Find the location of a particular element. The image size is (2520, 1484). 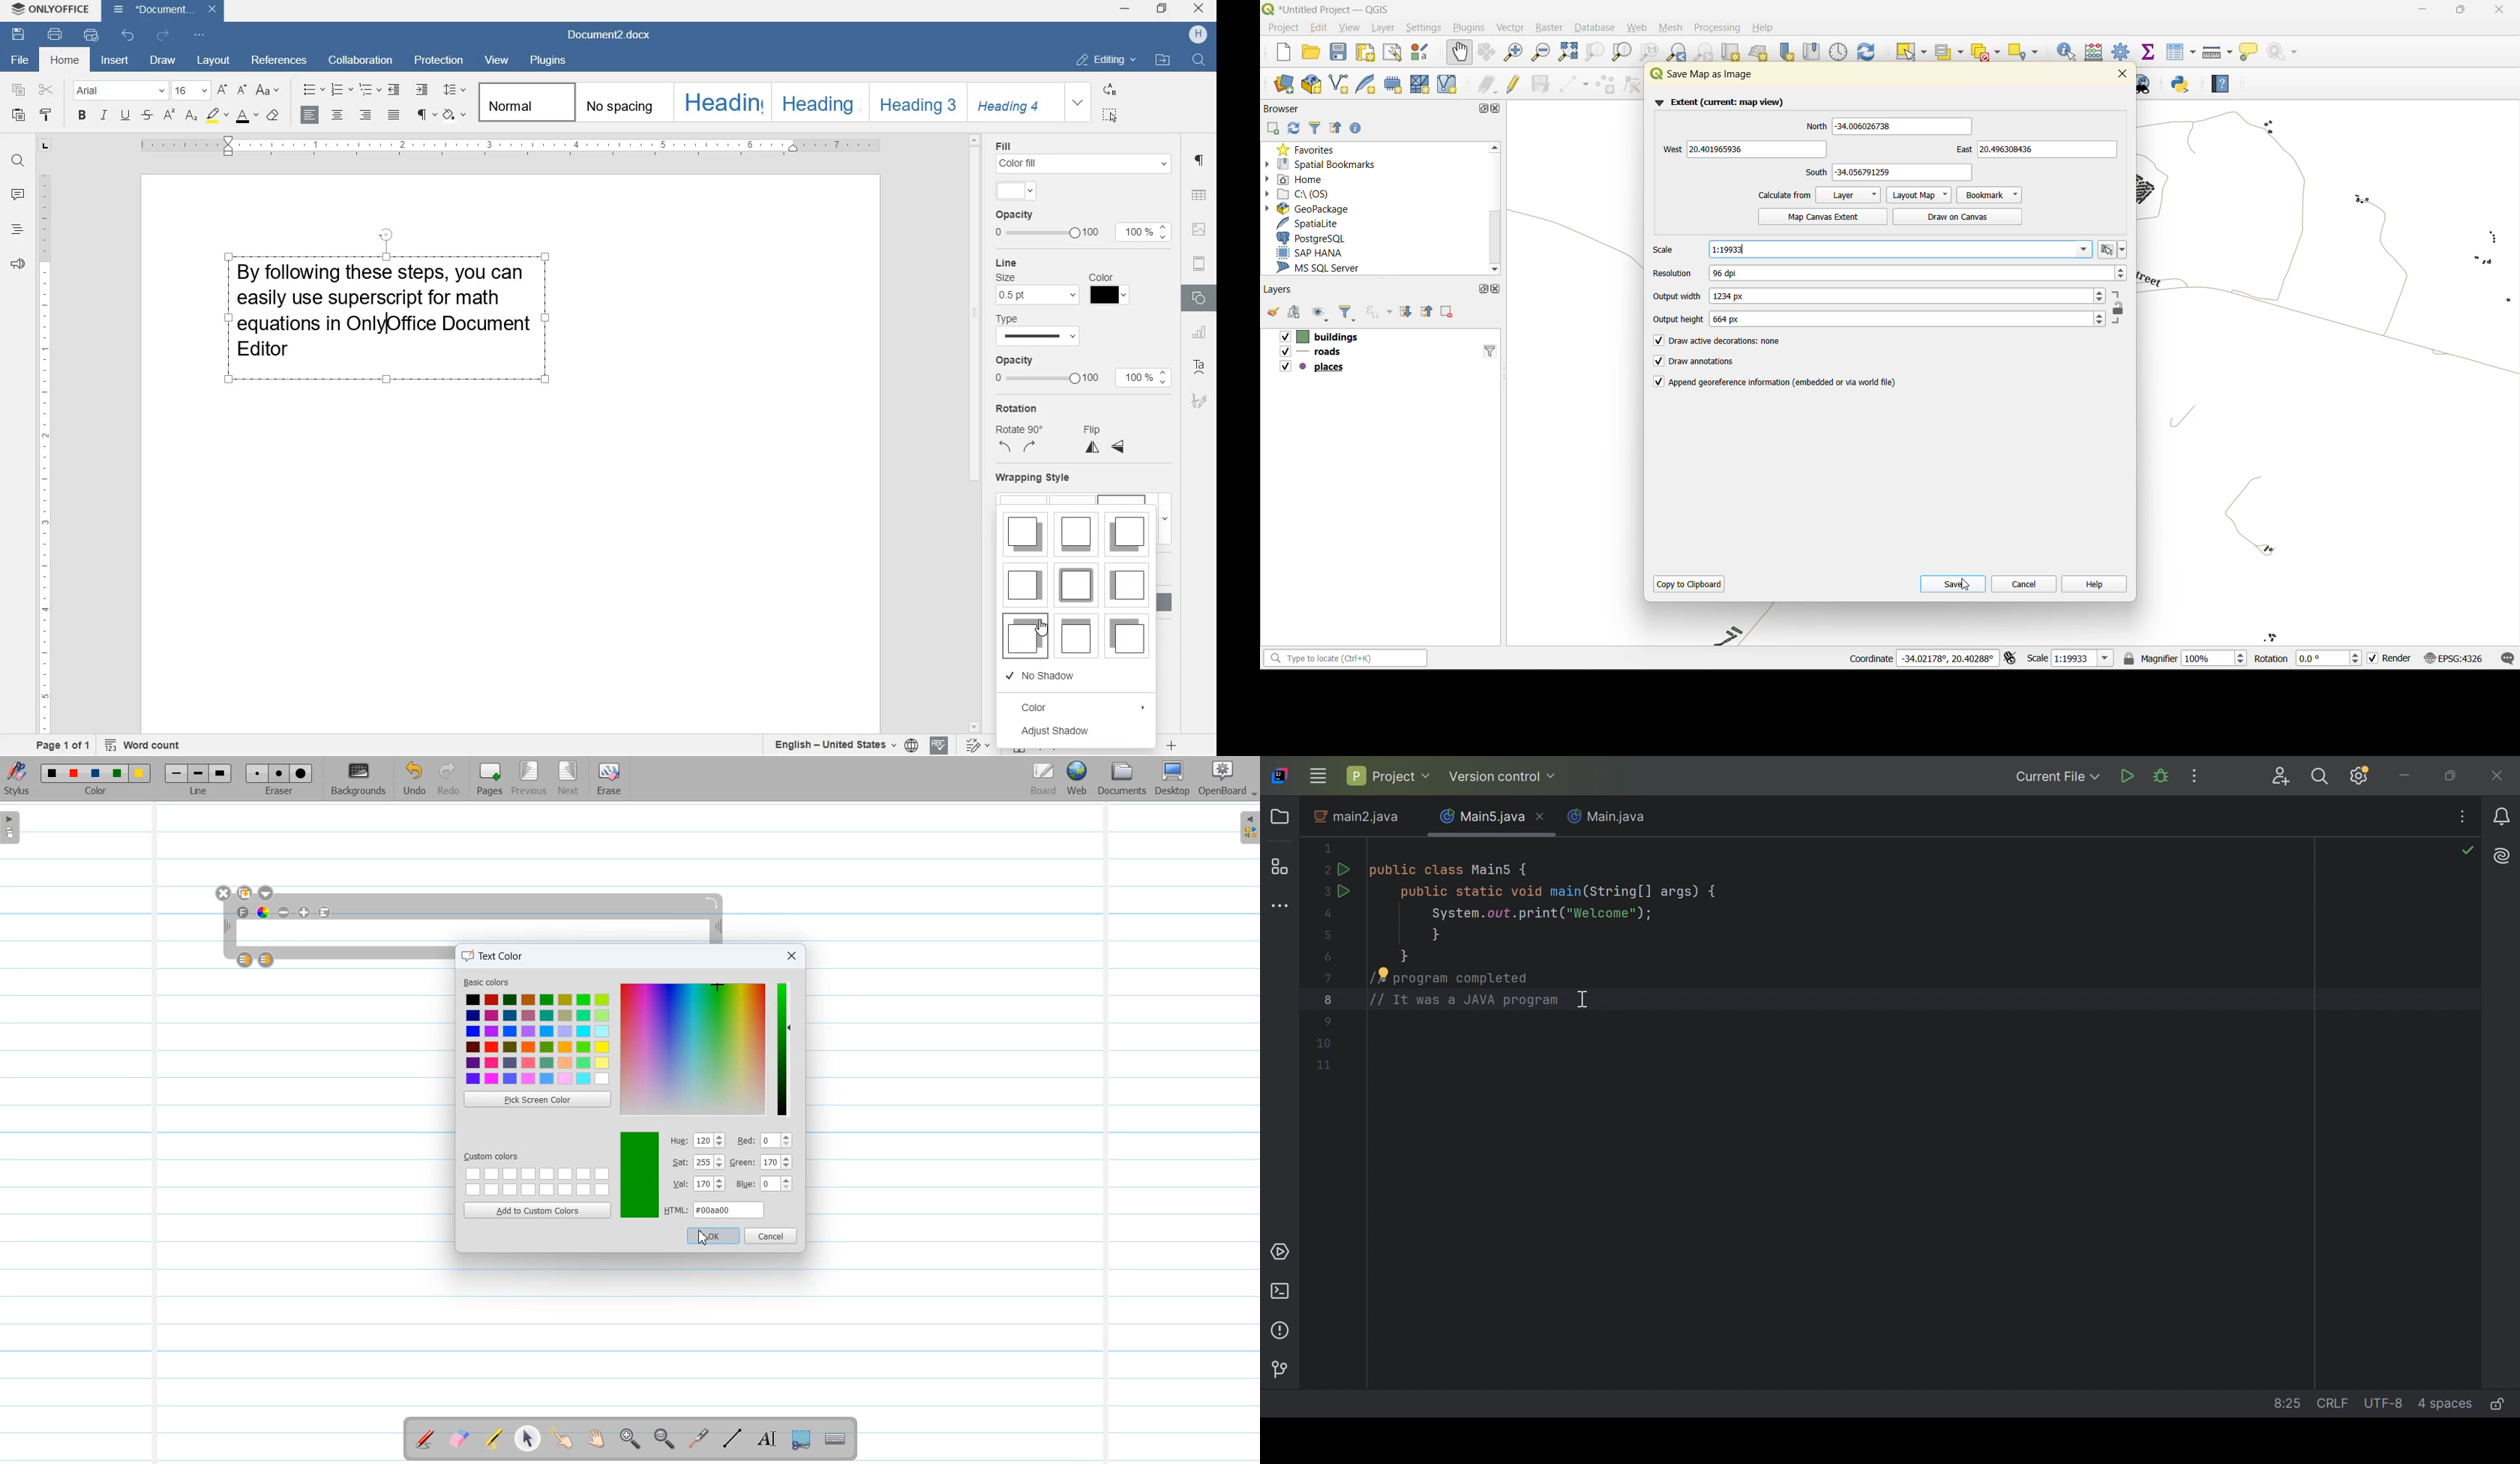

center alignment is located at coordinates (338, 116).